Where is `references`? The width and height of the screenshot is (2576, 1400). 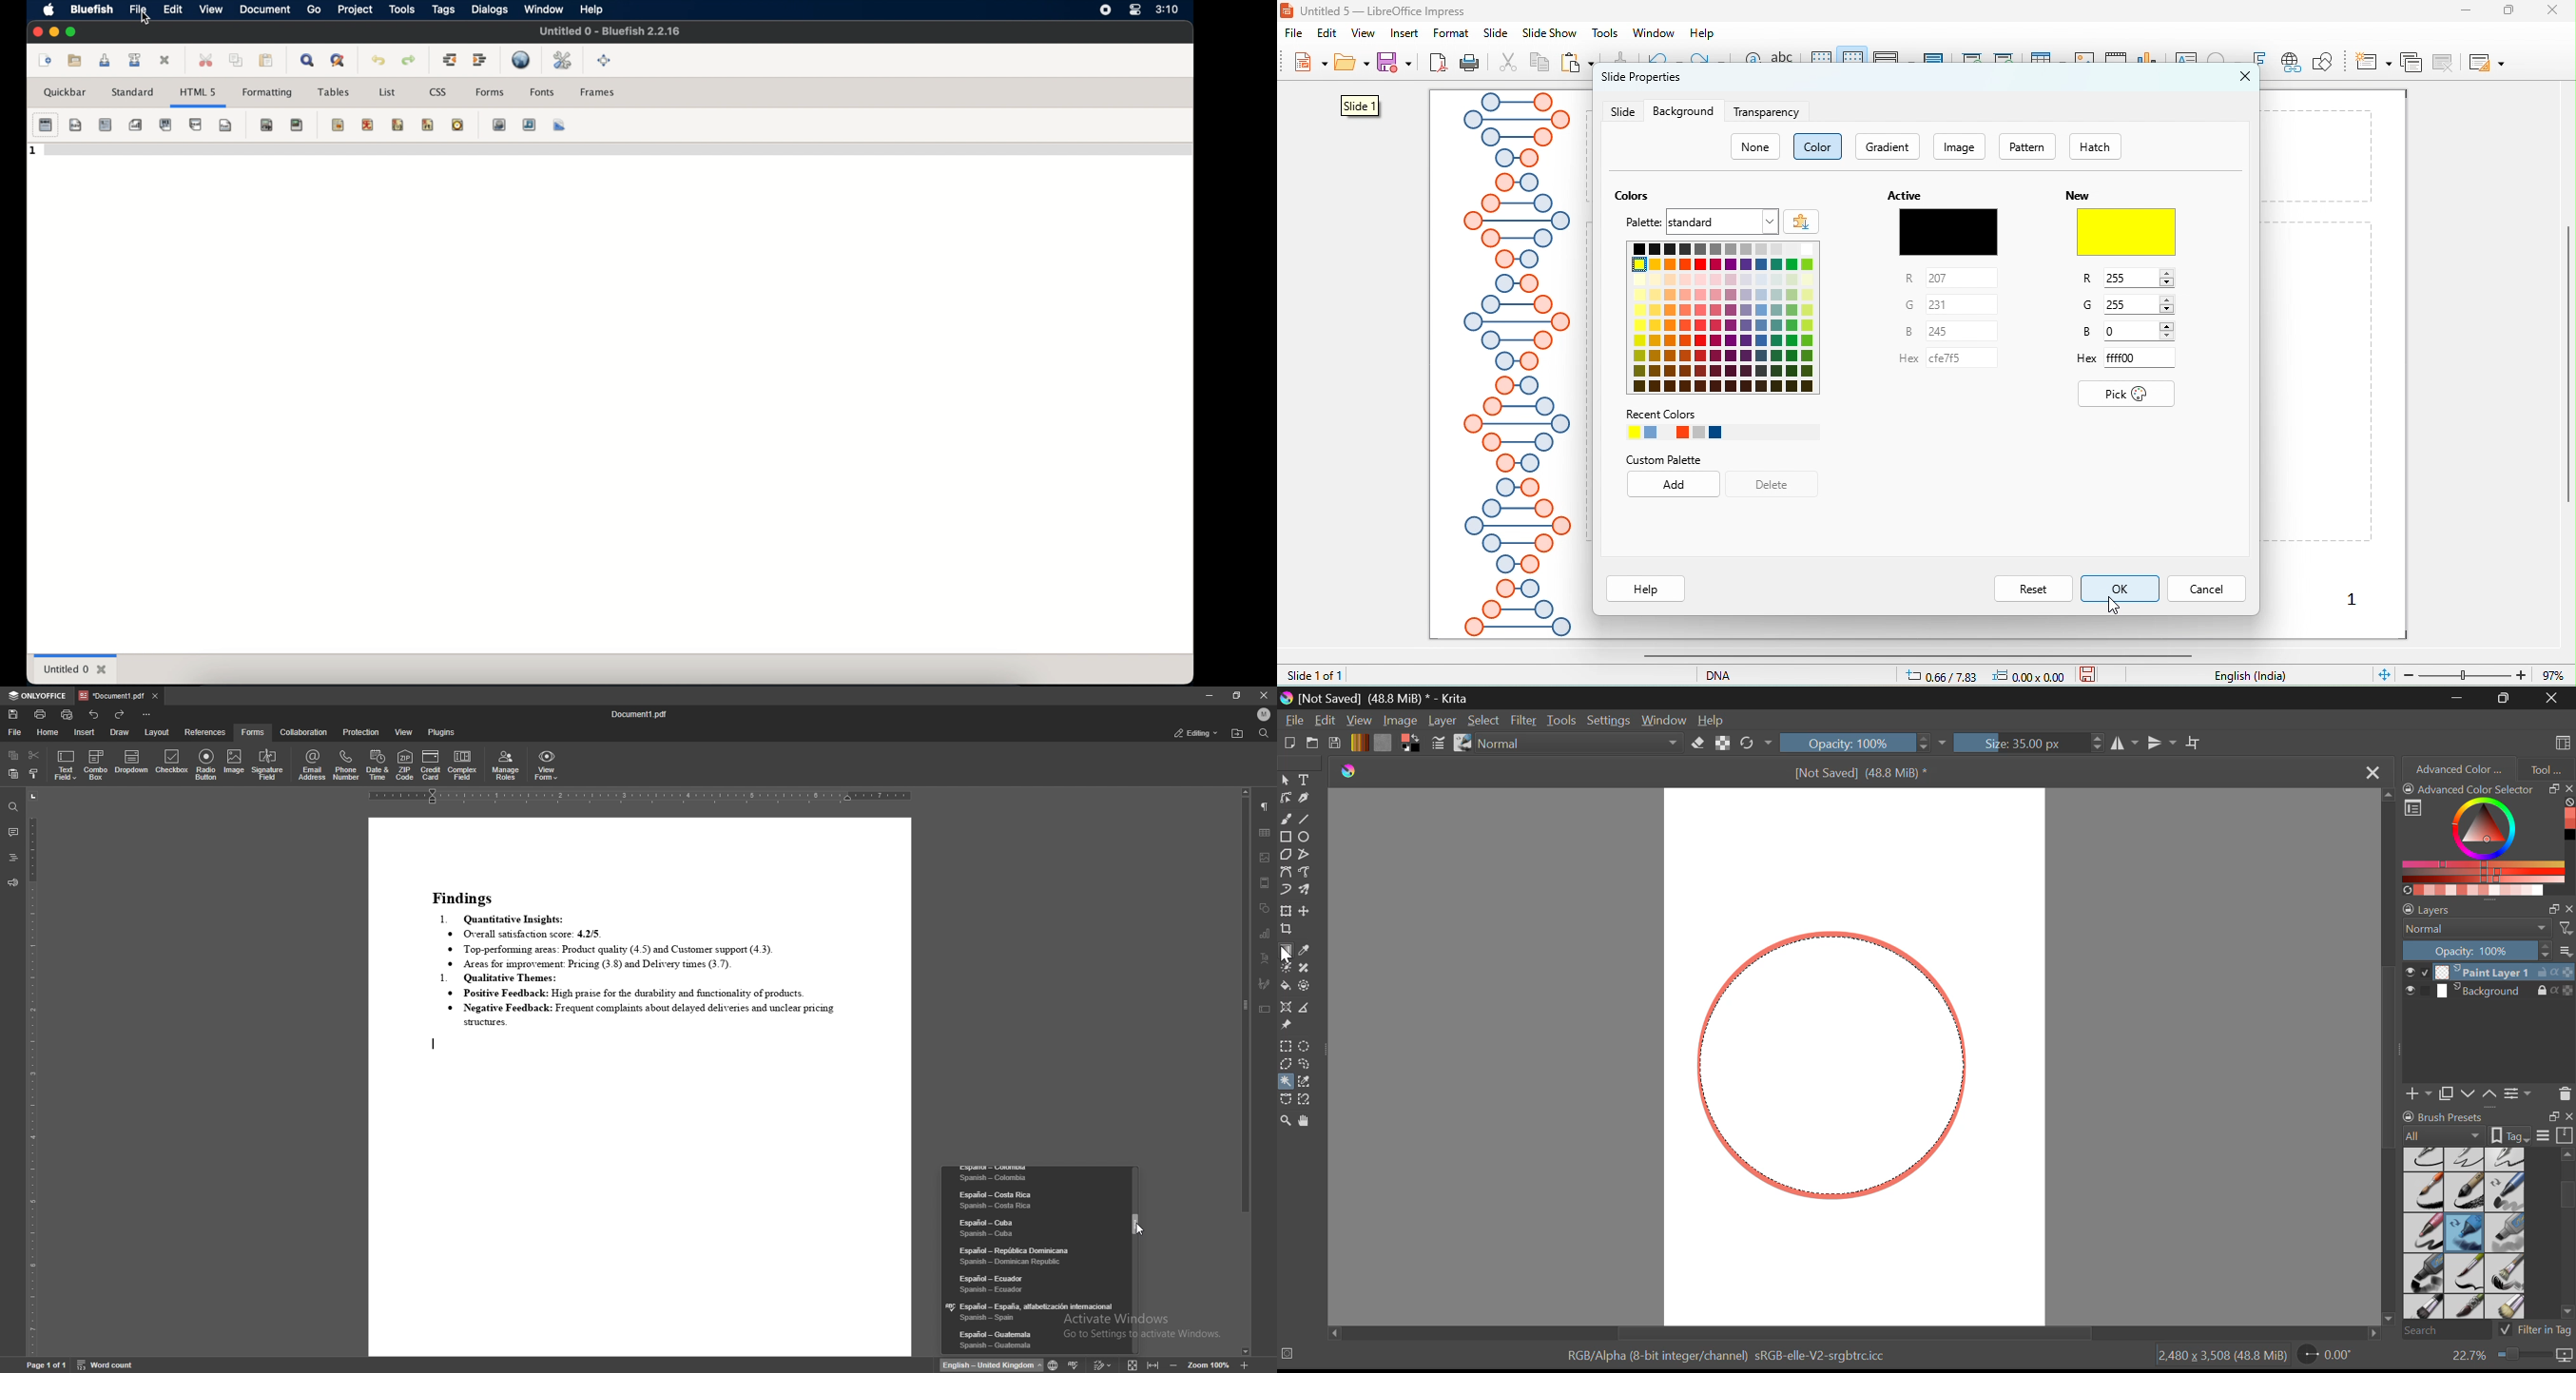
references is located at coordinates (206, 732).